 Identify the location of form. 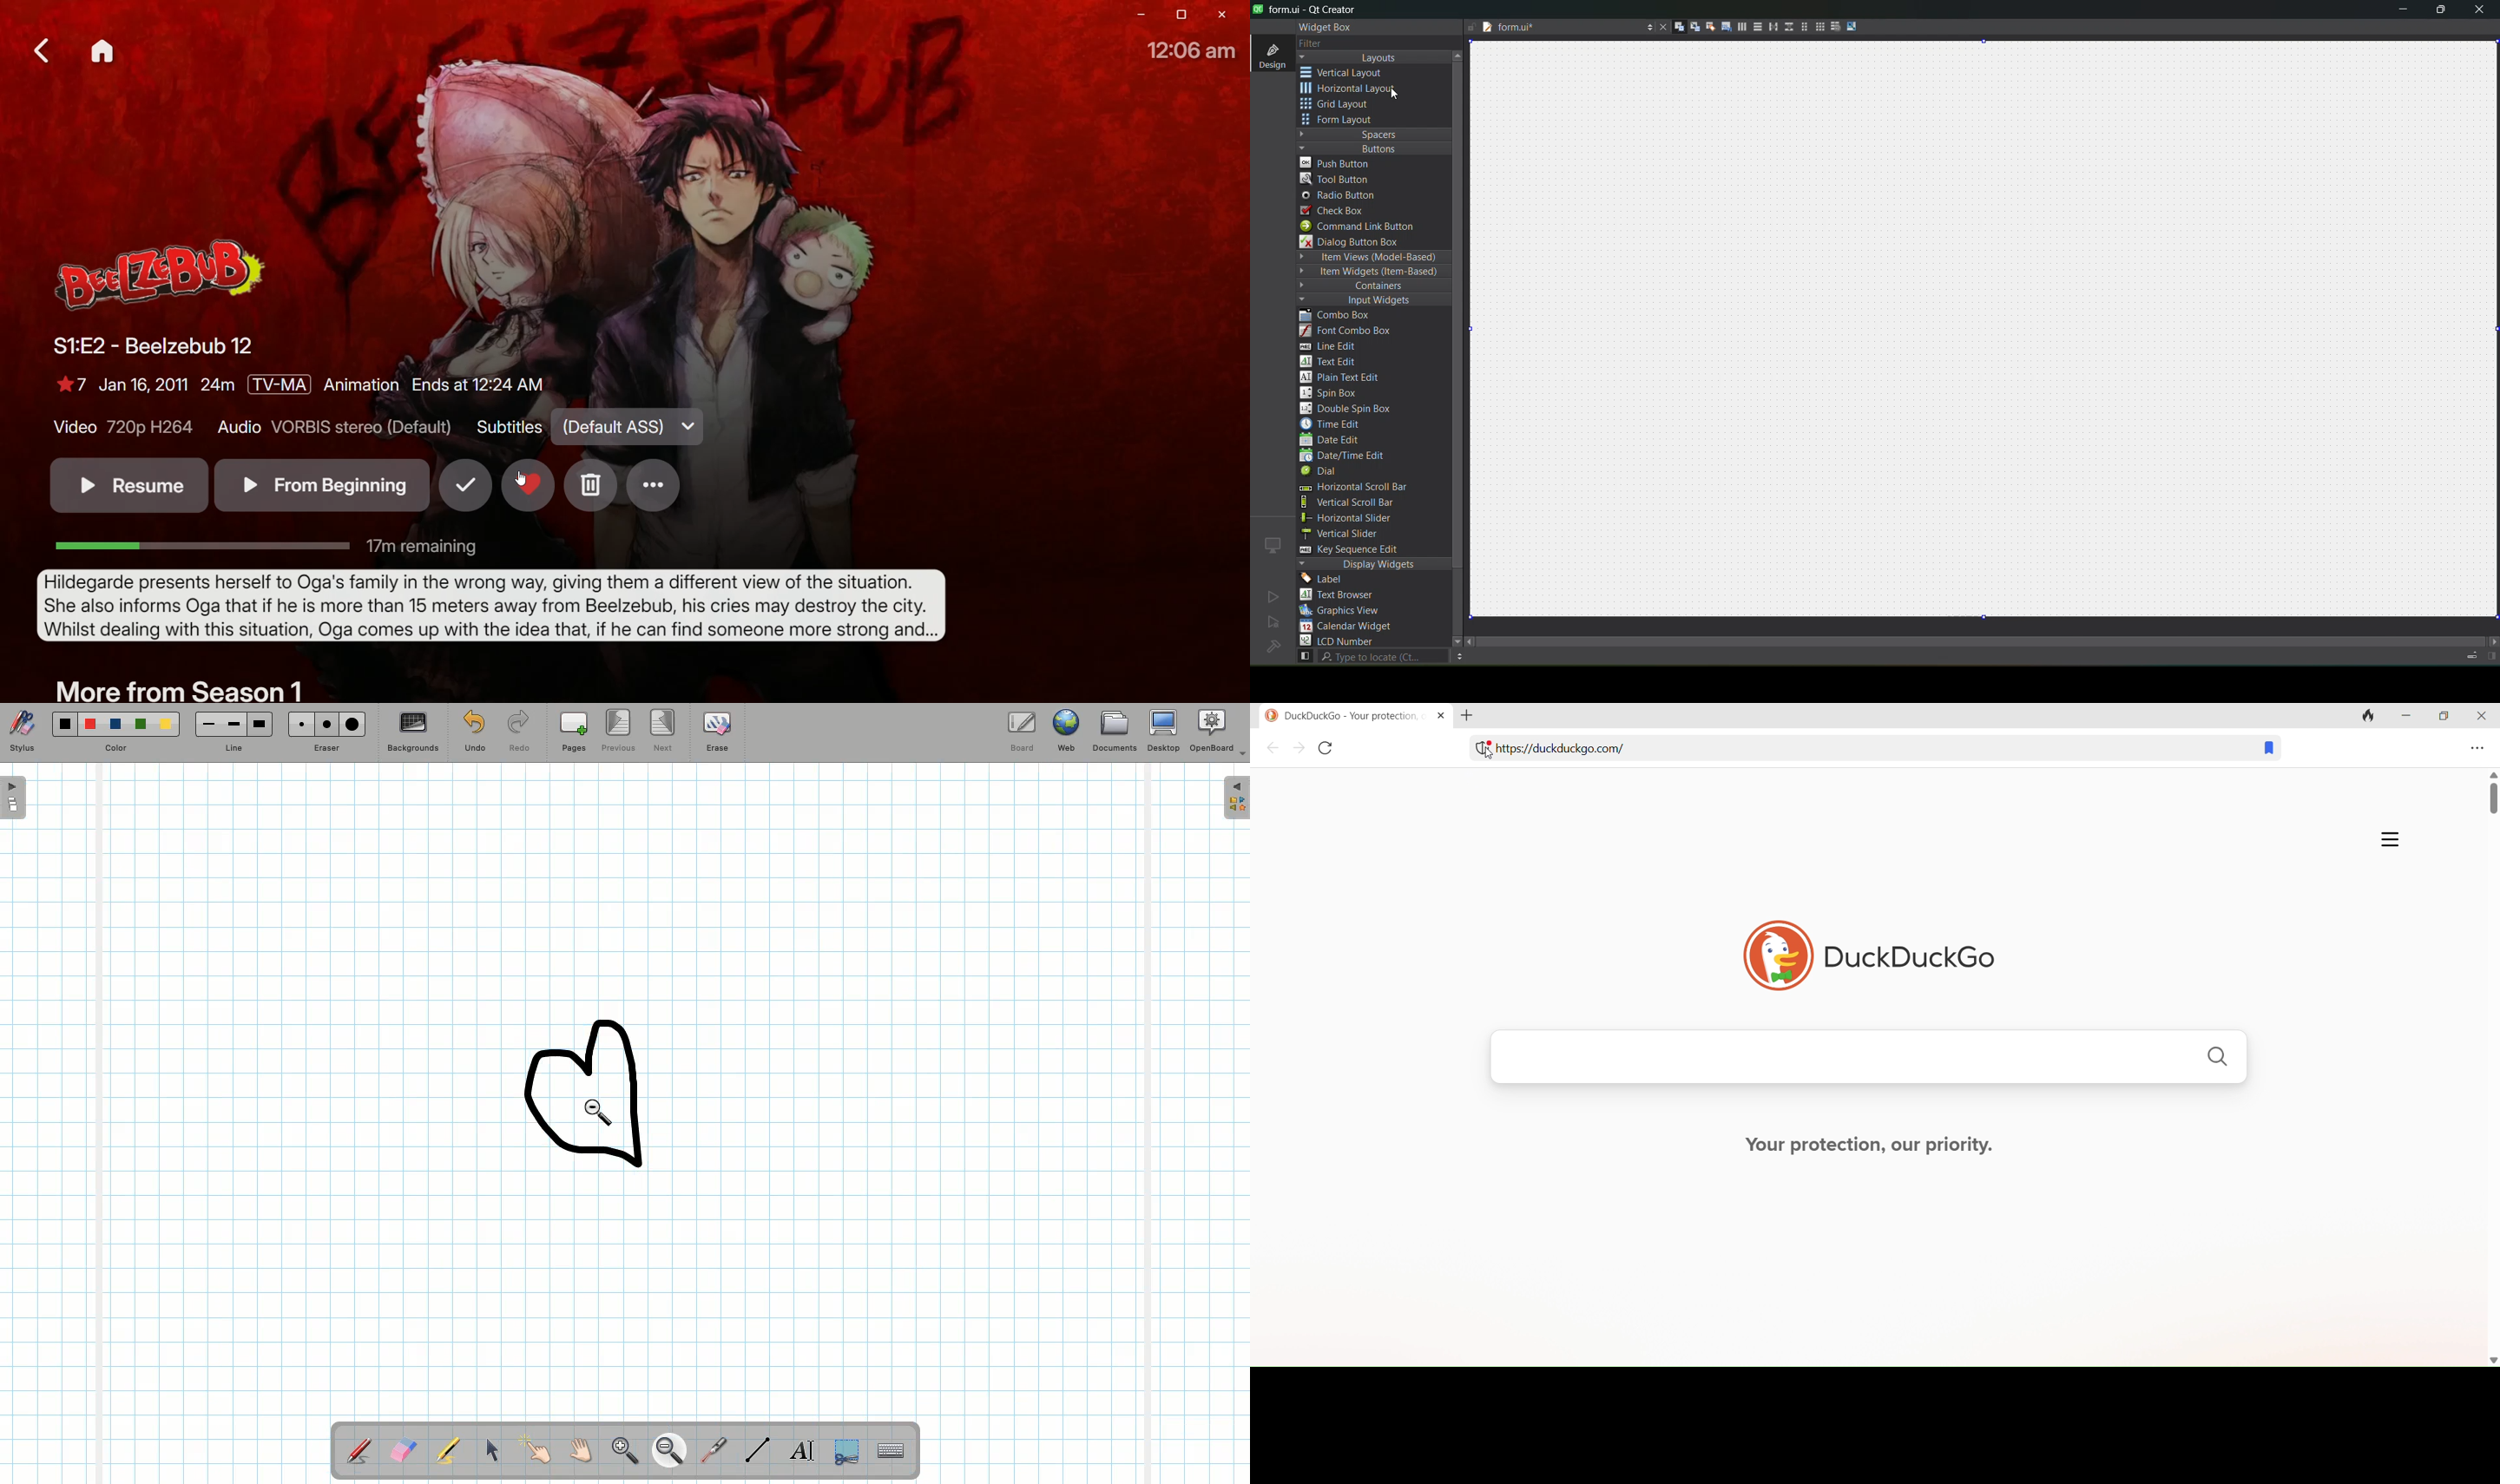
(1341, 120).